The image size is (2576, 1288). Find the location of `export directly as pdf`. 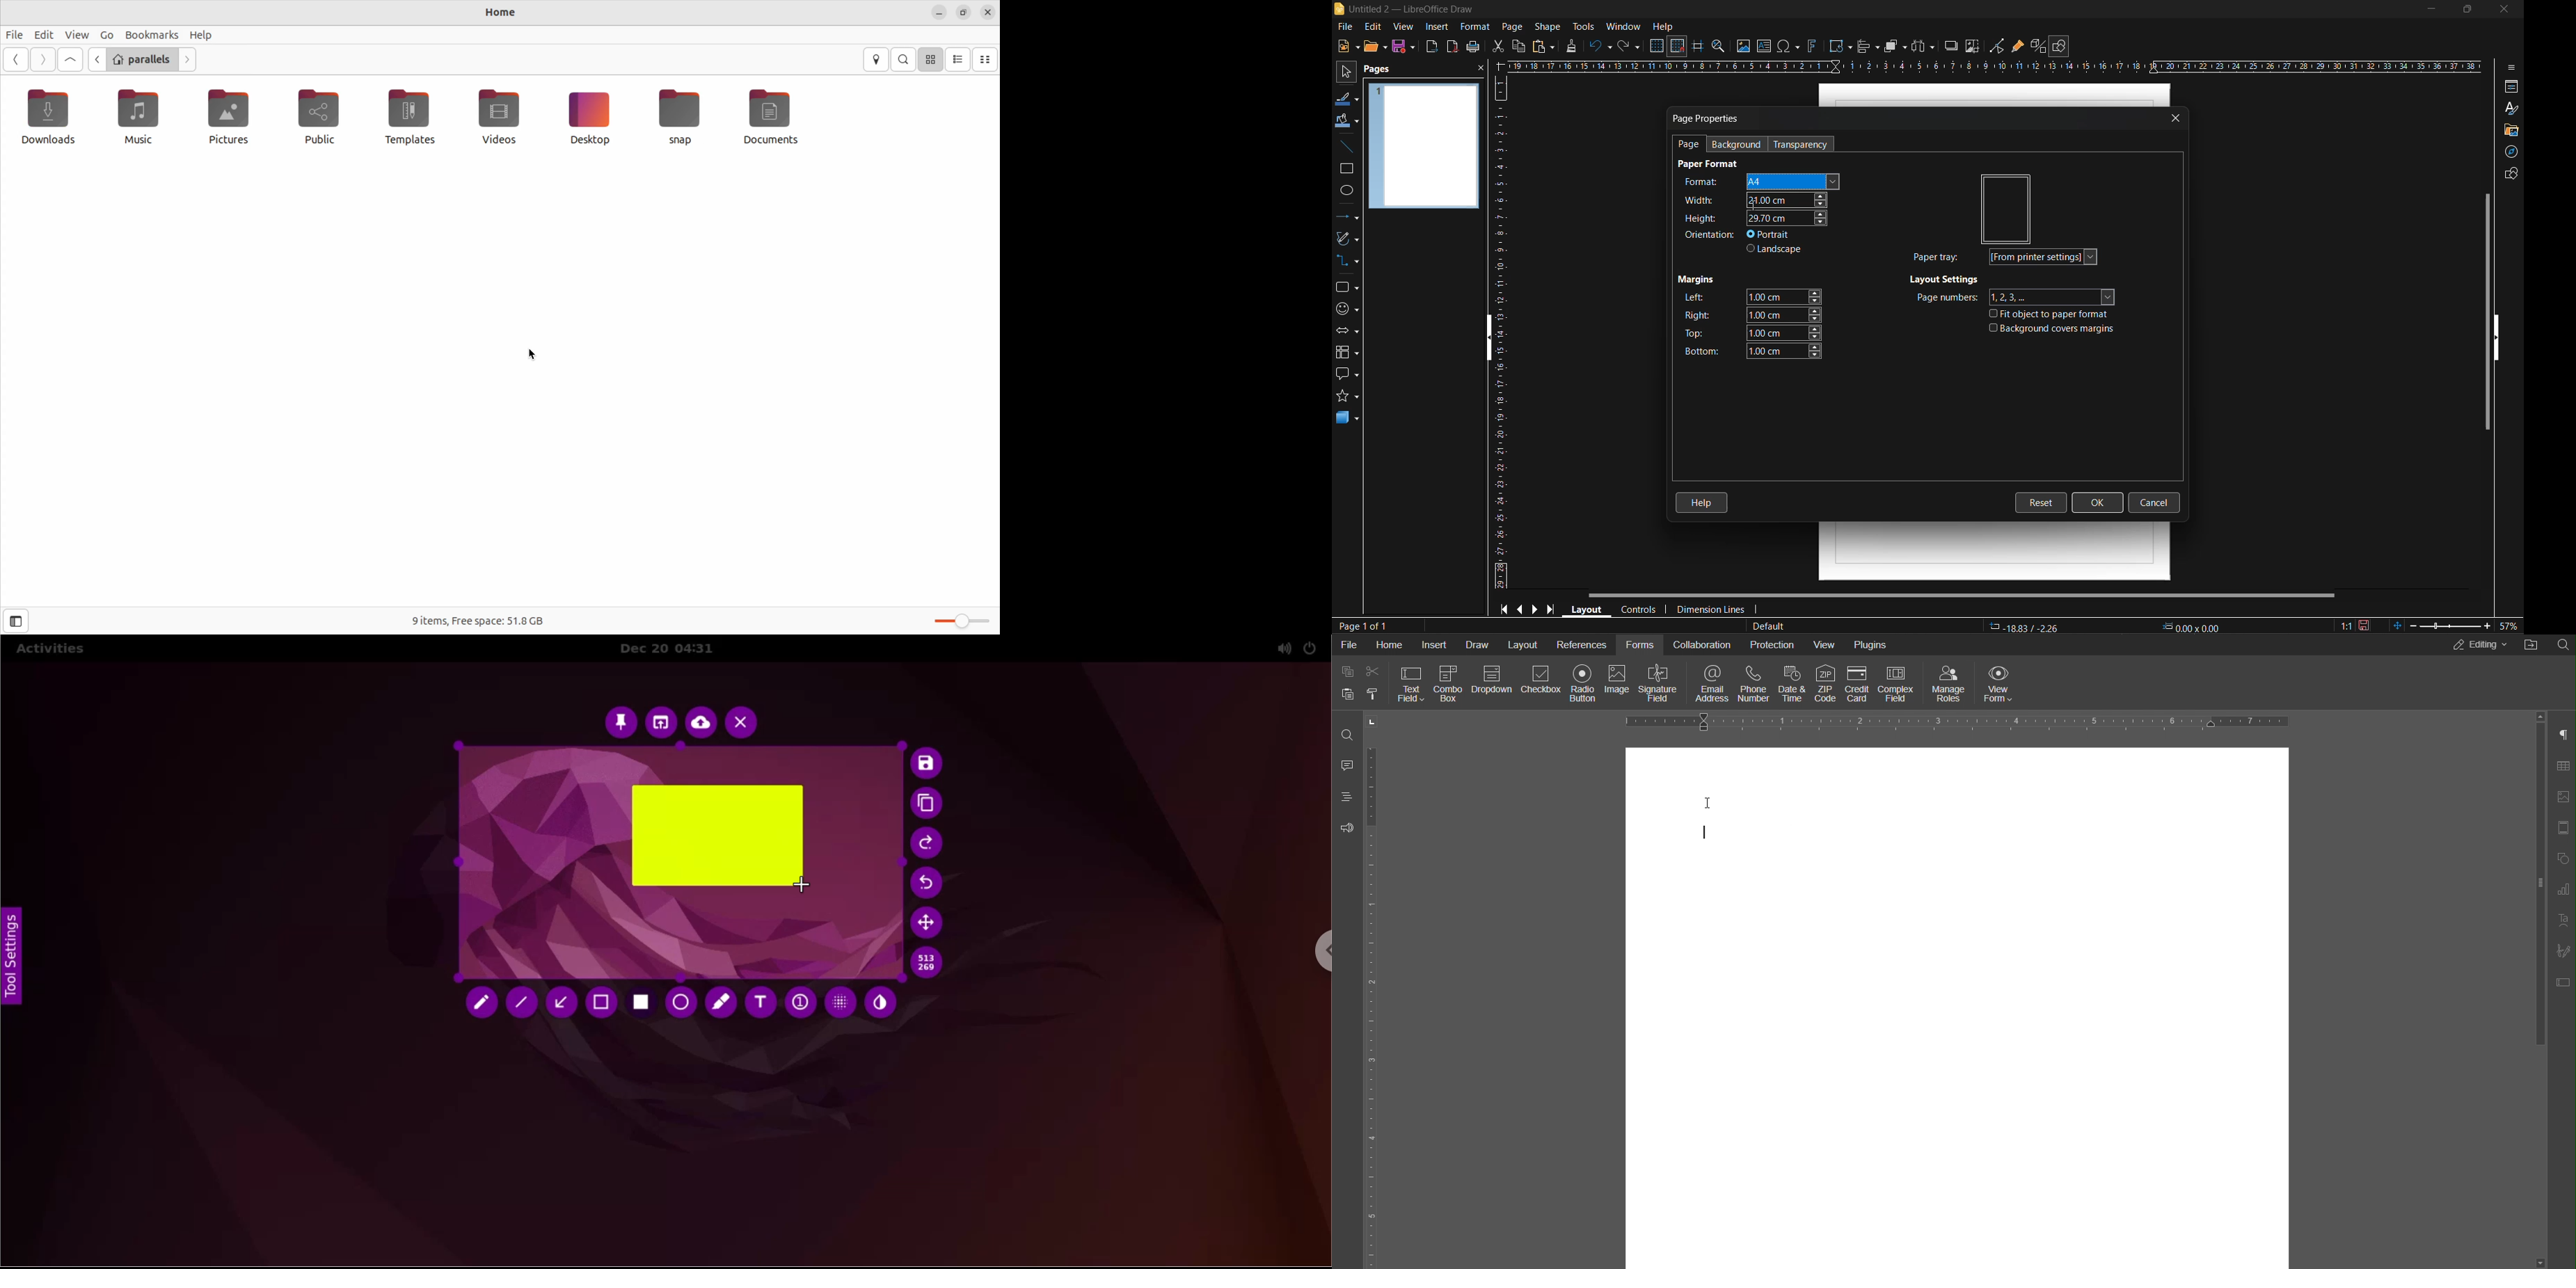

export directly as pdf is located at coordinates (1452, 47).